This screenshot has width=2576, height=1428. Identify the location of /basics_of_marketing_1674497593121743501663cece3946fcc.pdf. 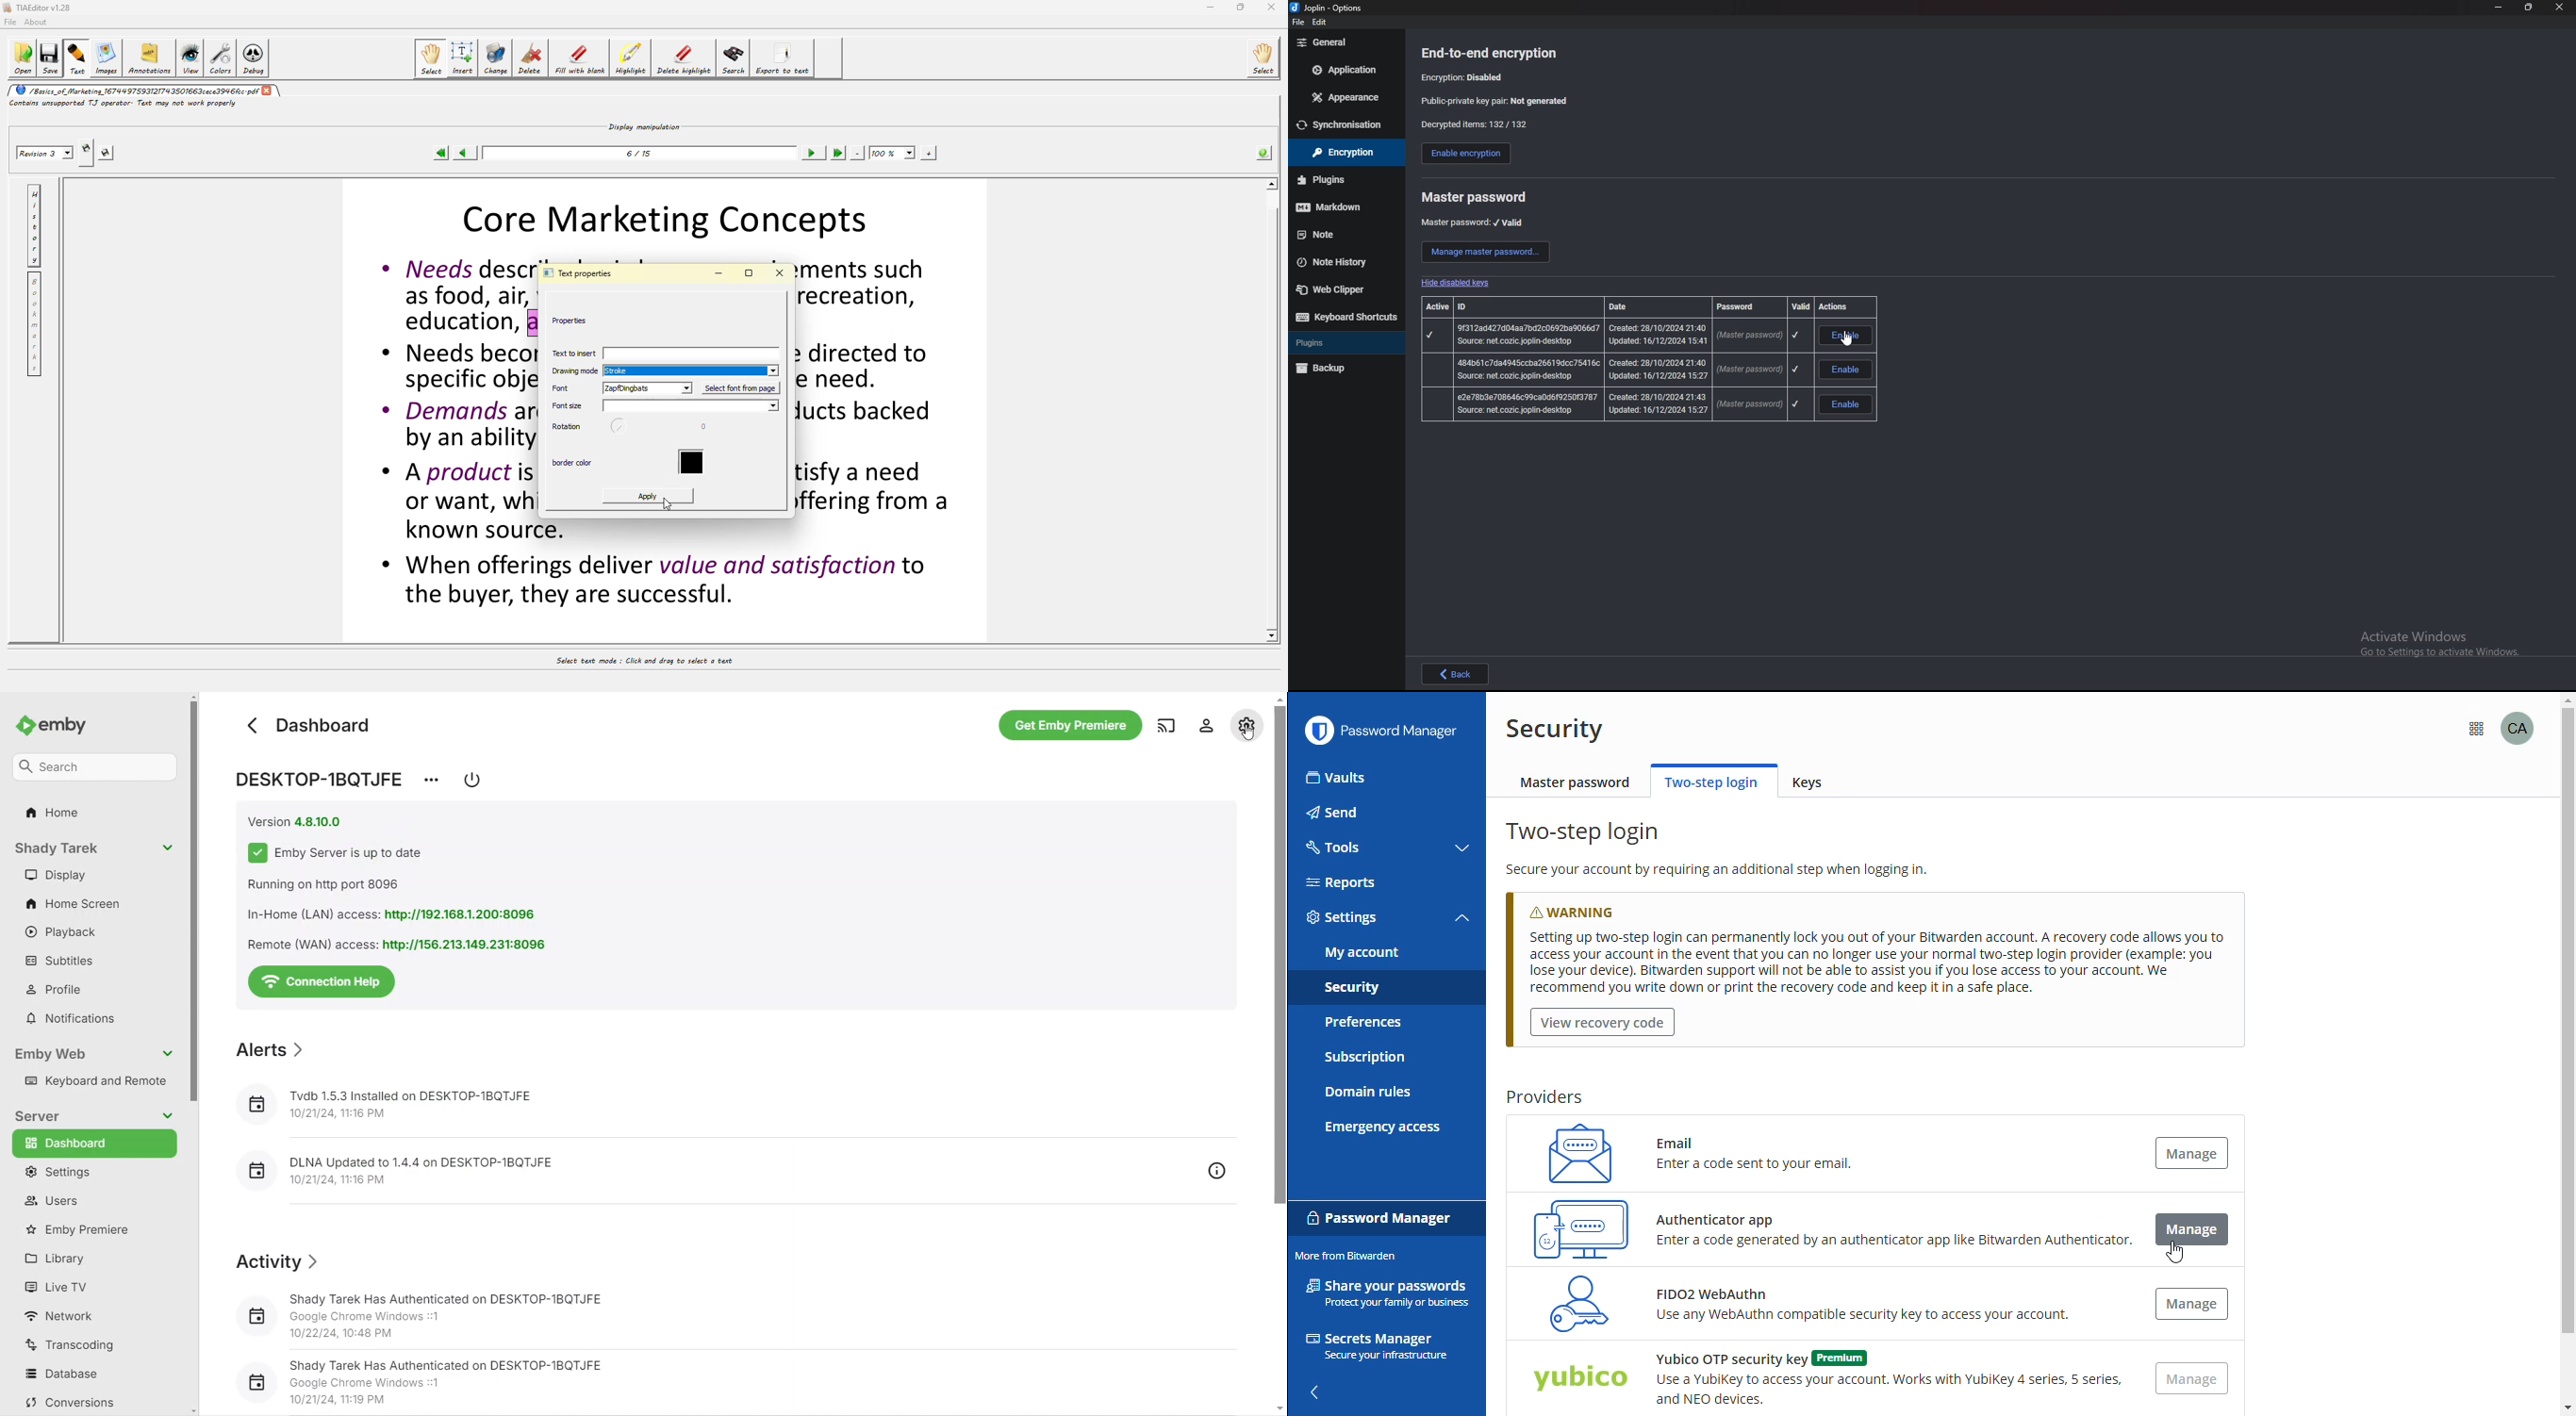
(133, 90).